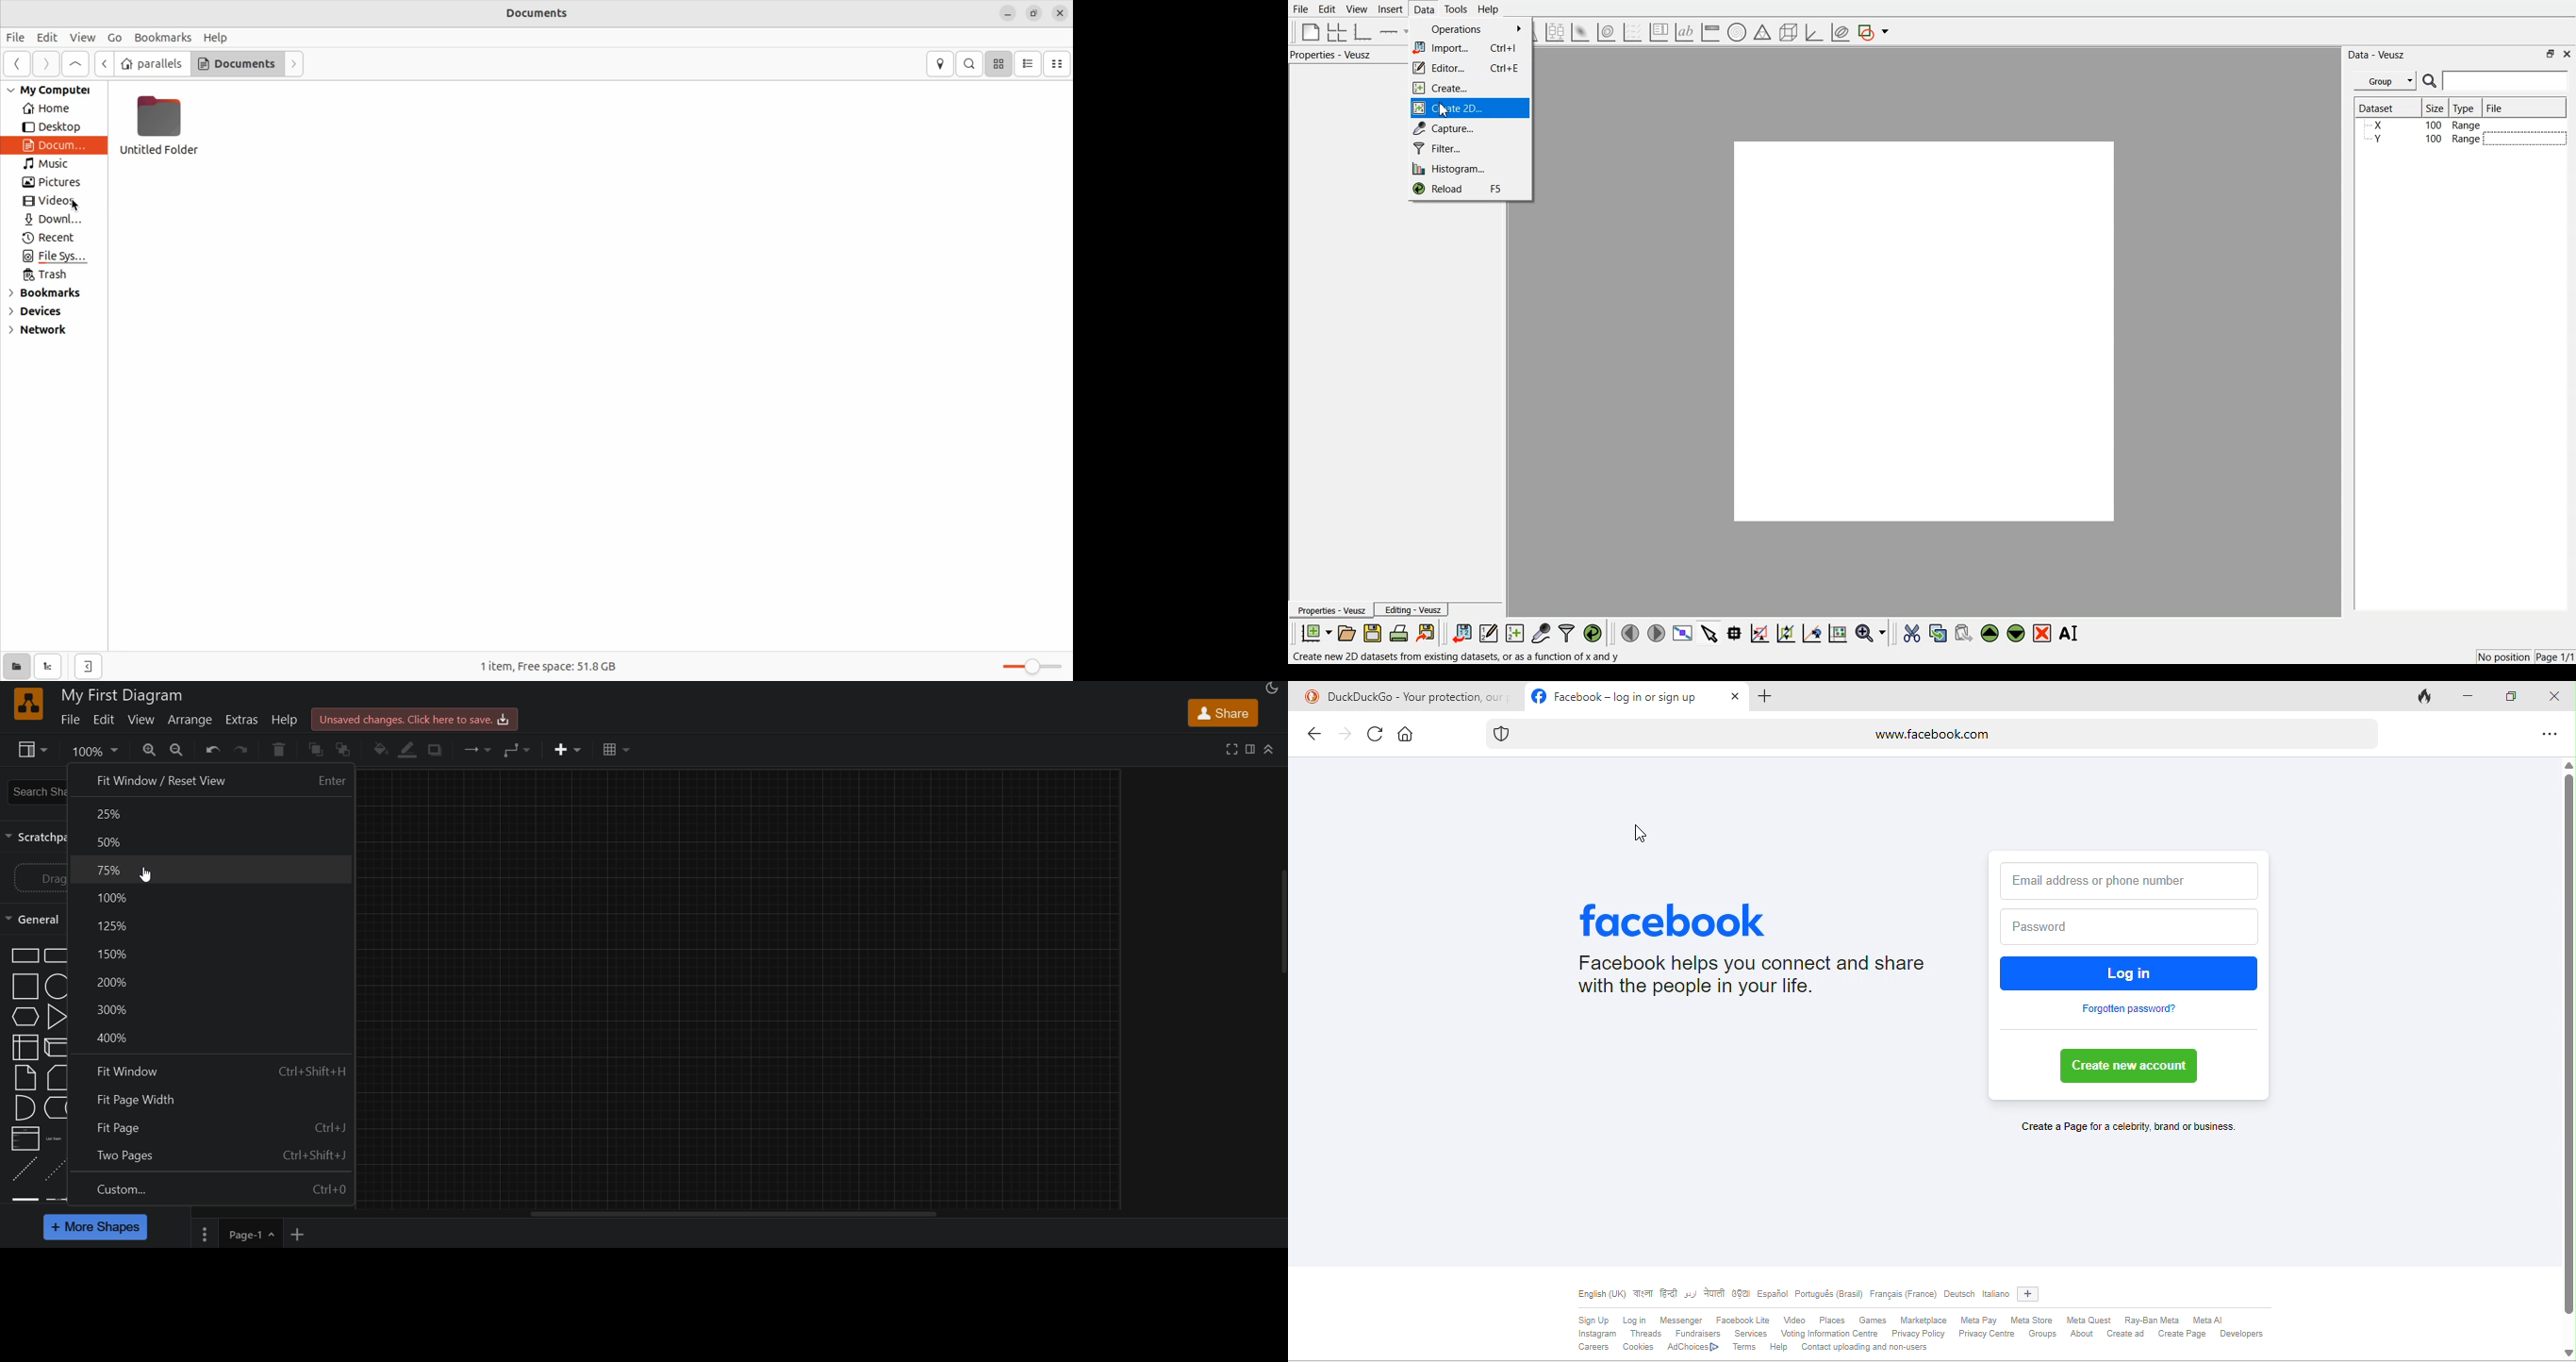  Describe the element at coordinates (1470, 128) in the screenshot. I see `Capture` at that location.